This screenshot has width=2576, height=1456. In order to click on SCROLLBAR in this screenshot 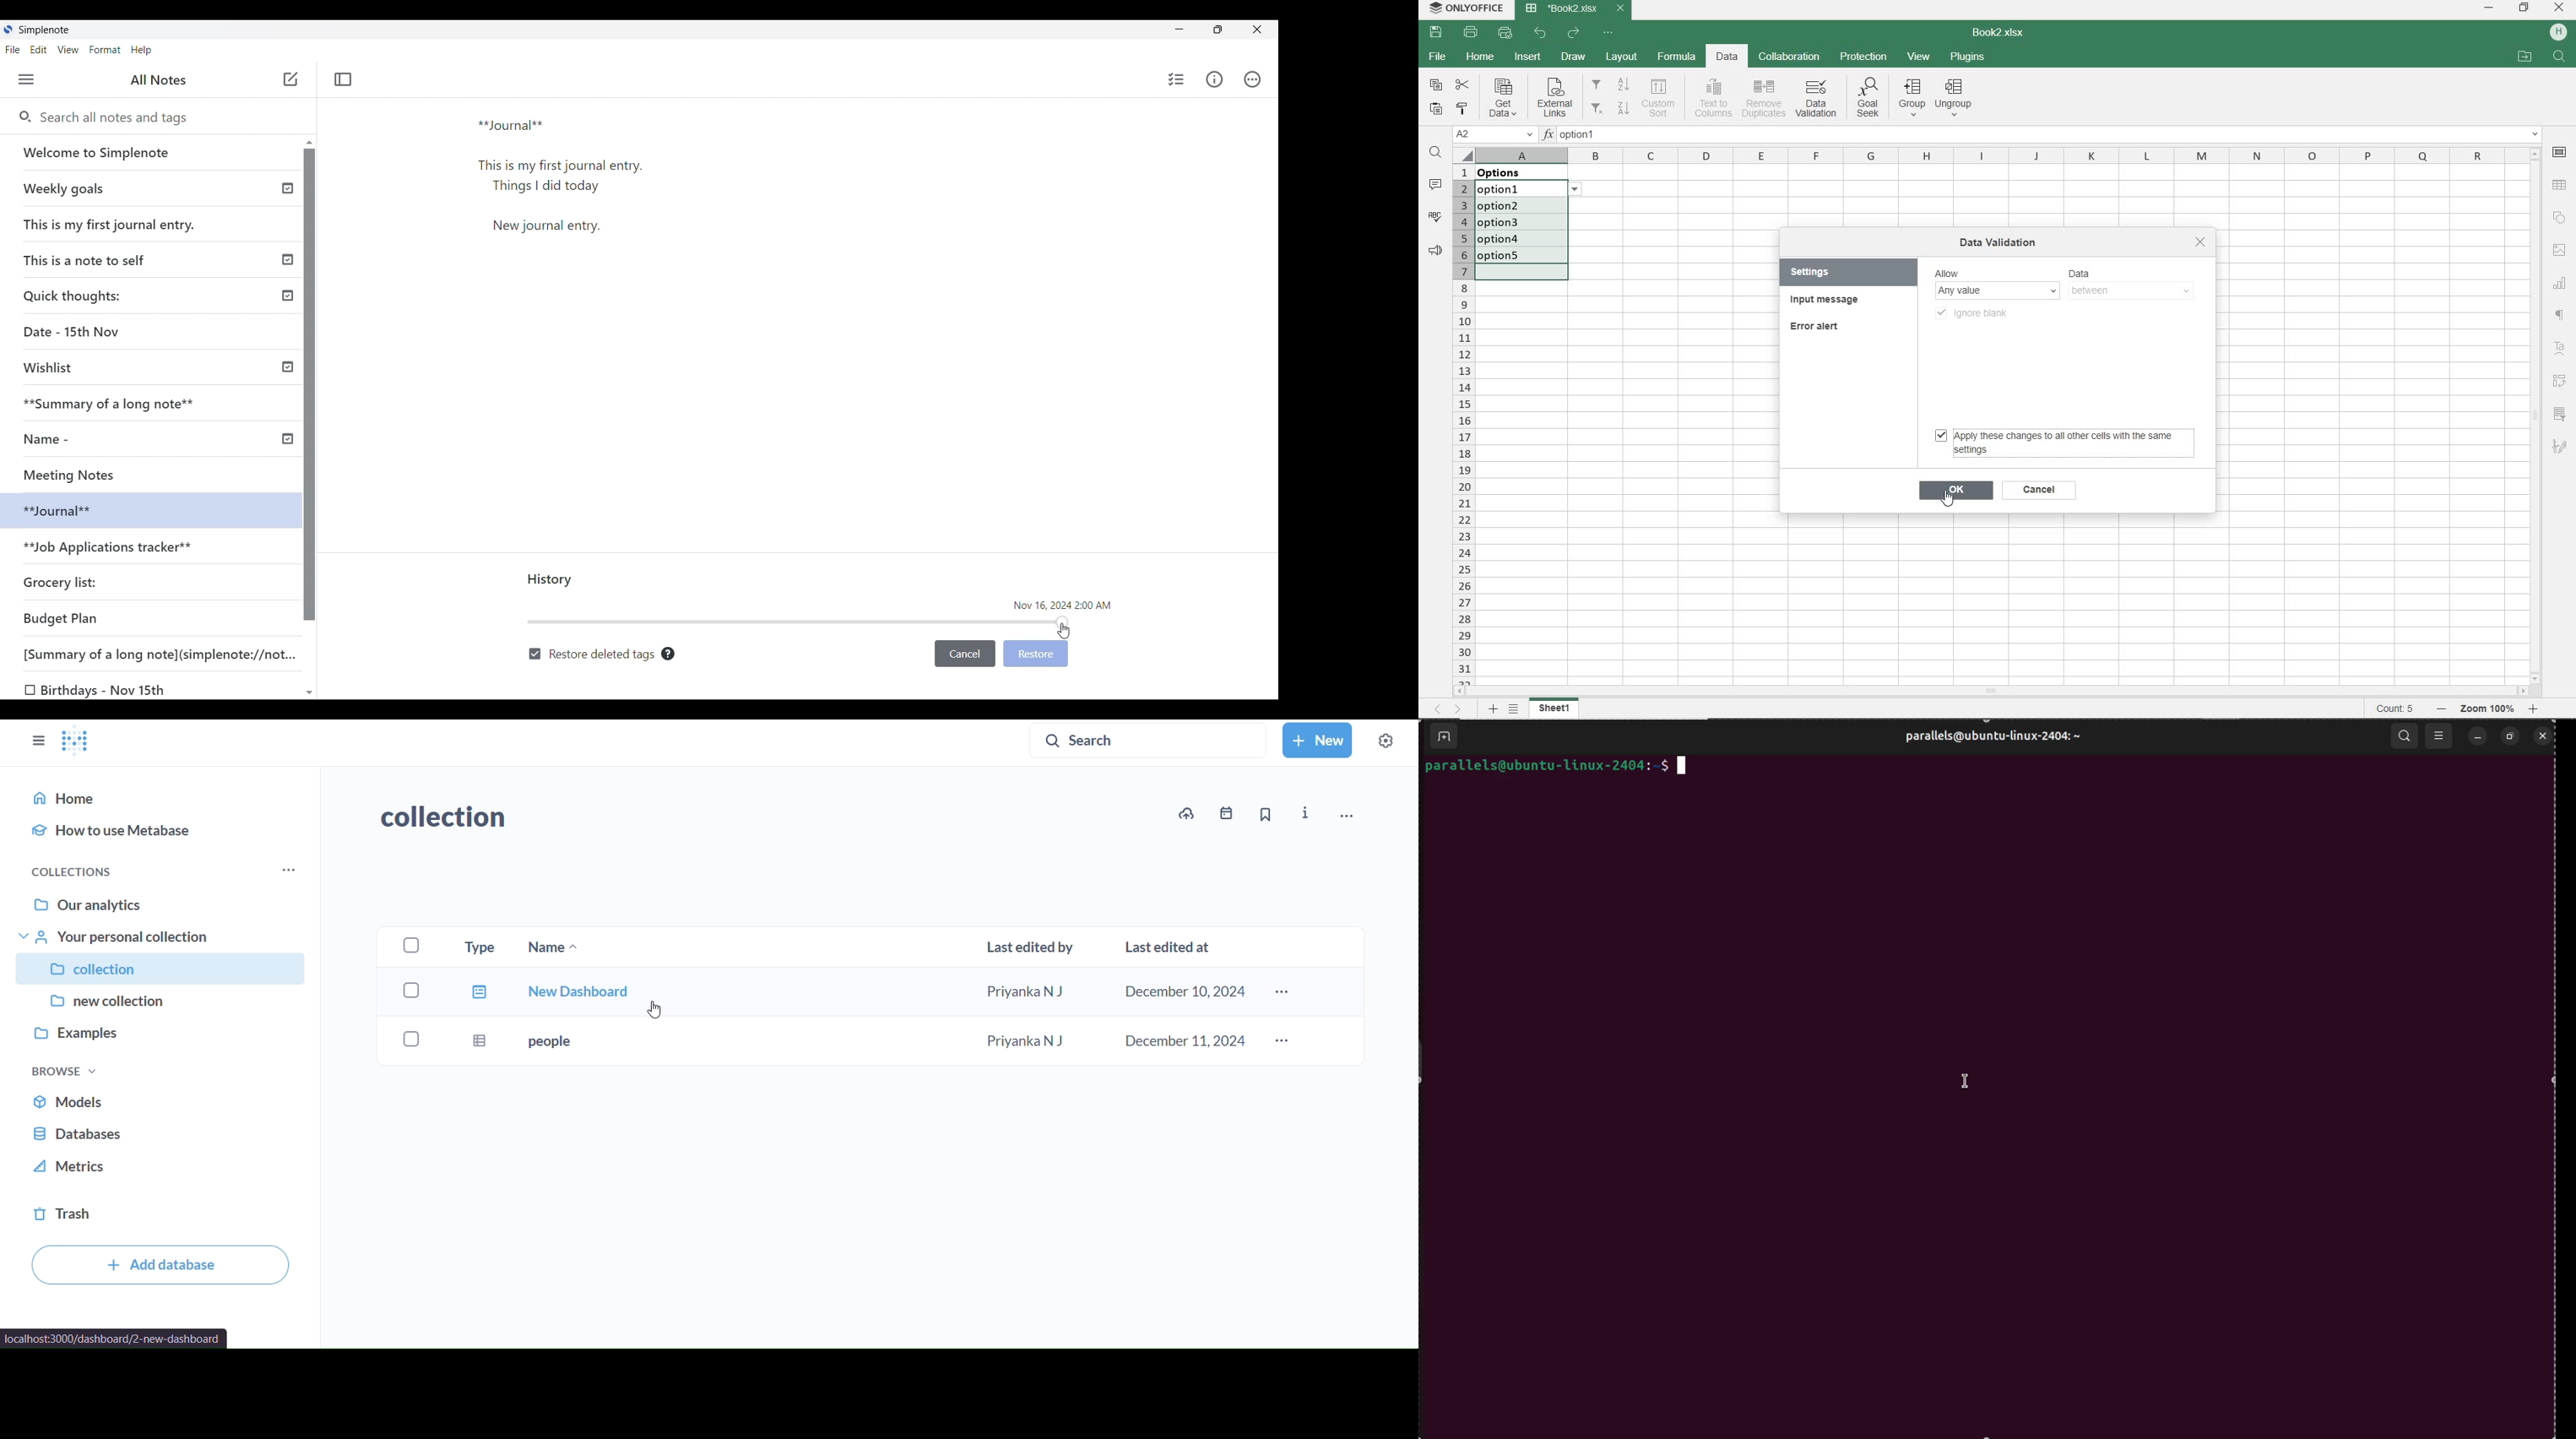, I will do `click(2535, 416)`.